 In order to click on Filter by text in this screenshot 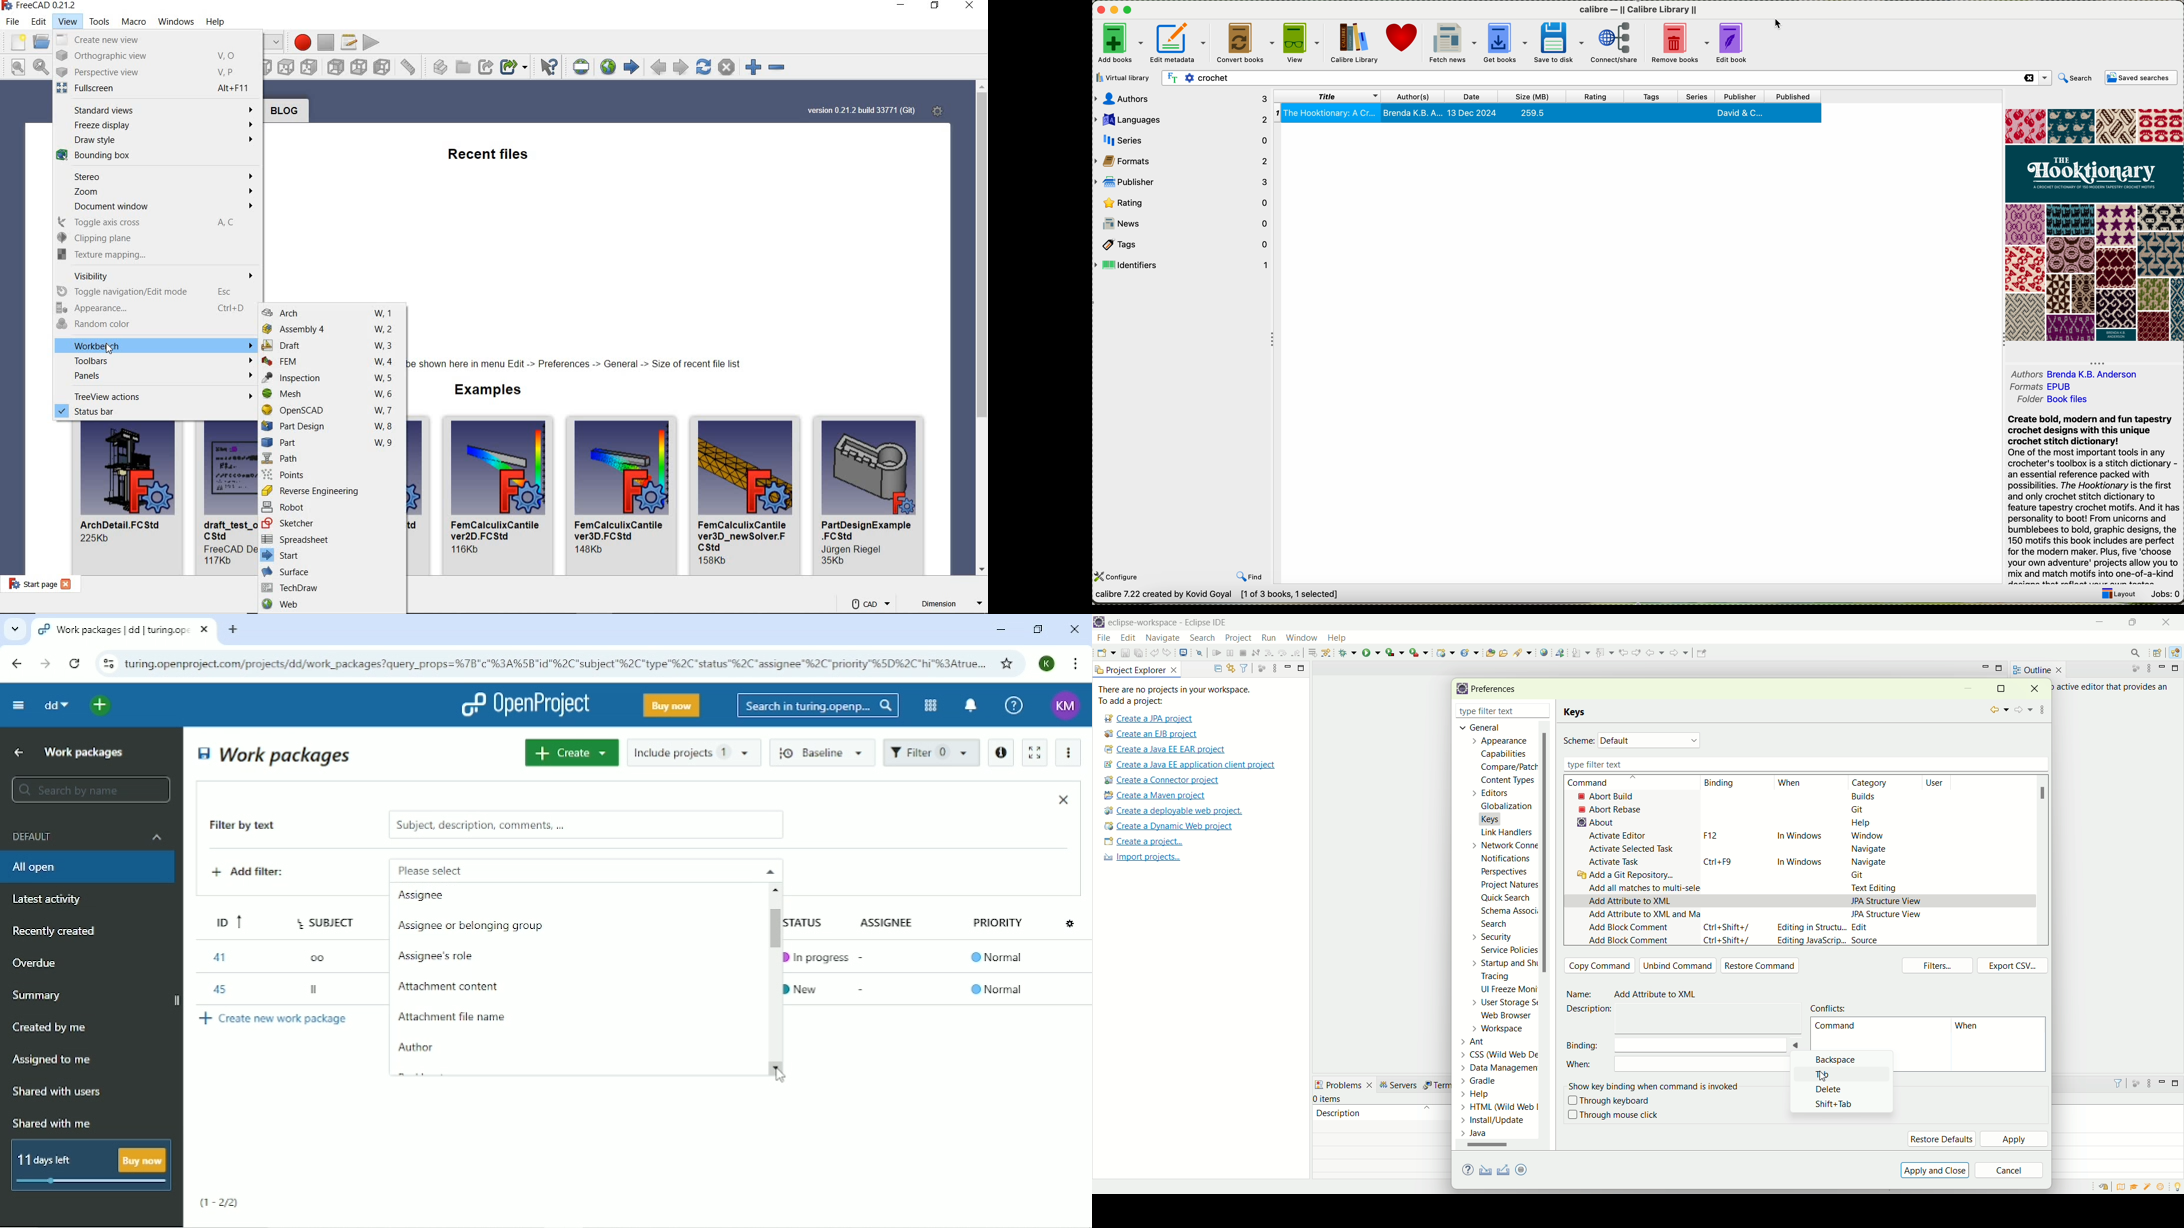, I will do `click(257, 827)`.